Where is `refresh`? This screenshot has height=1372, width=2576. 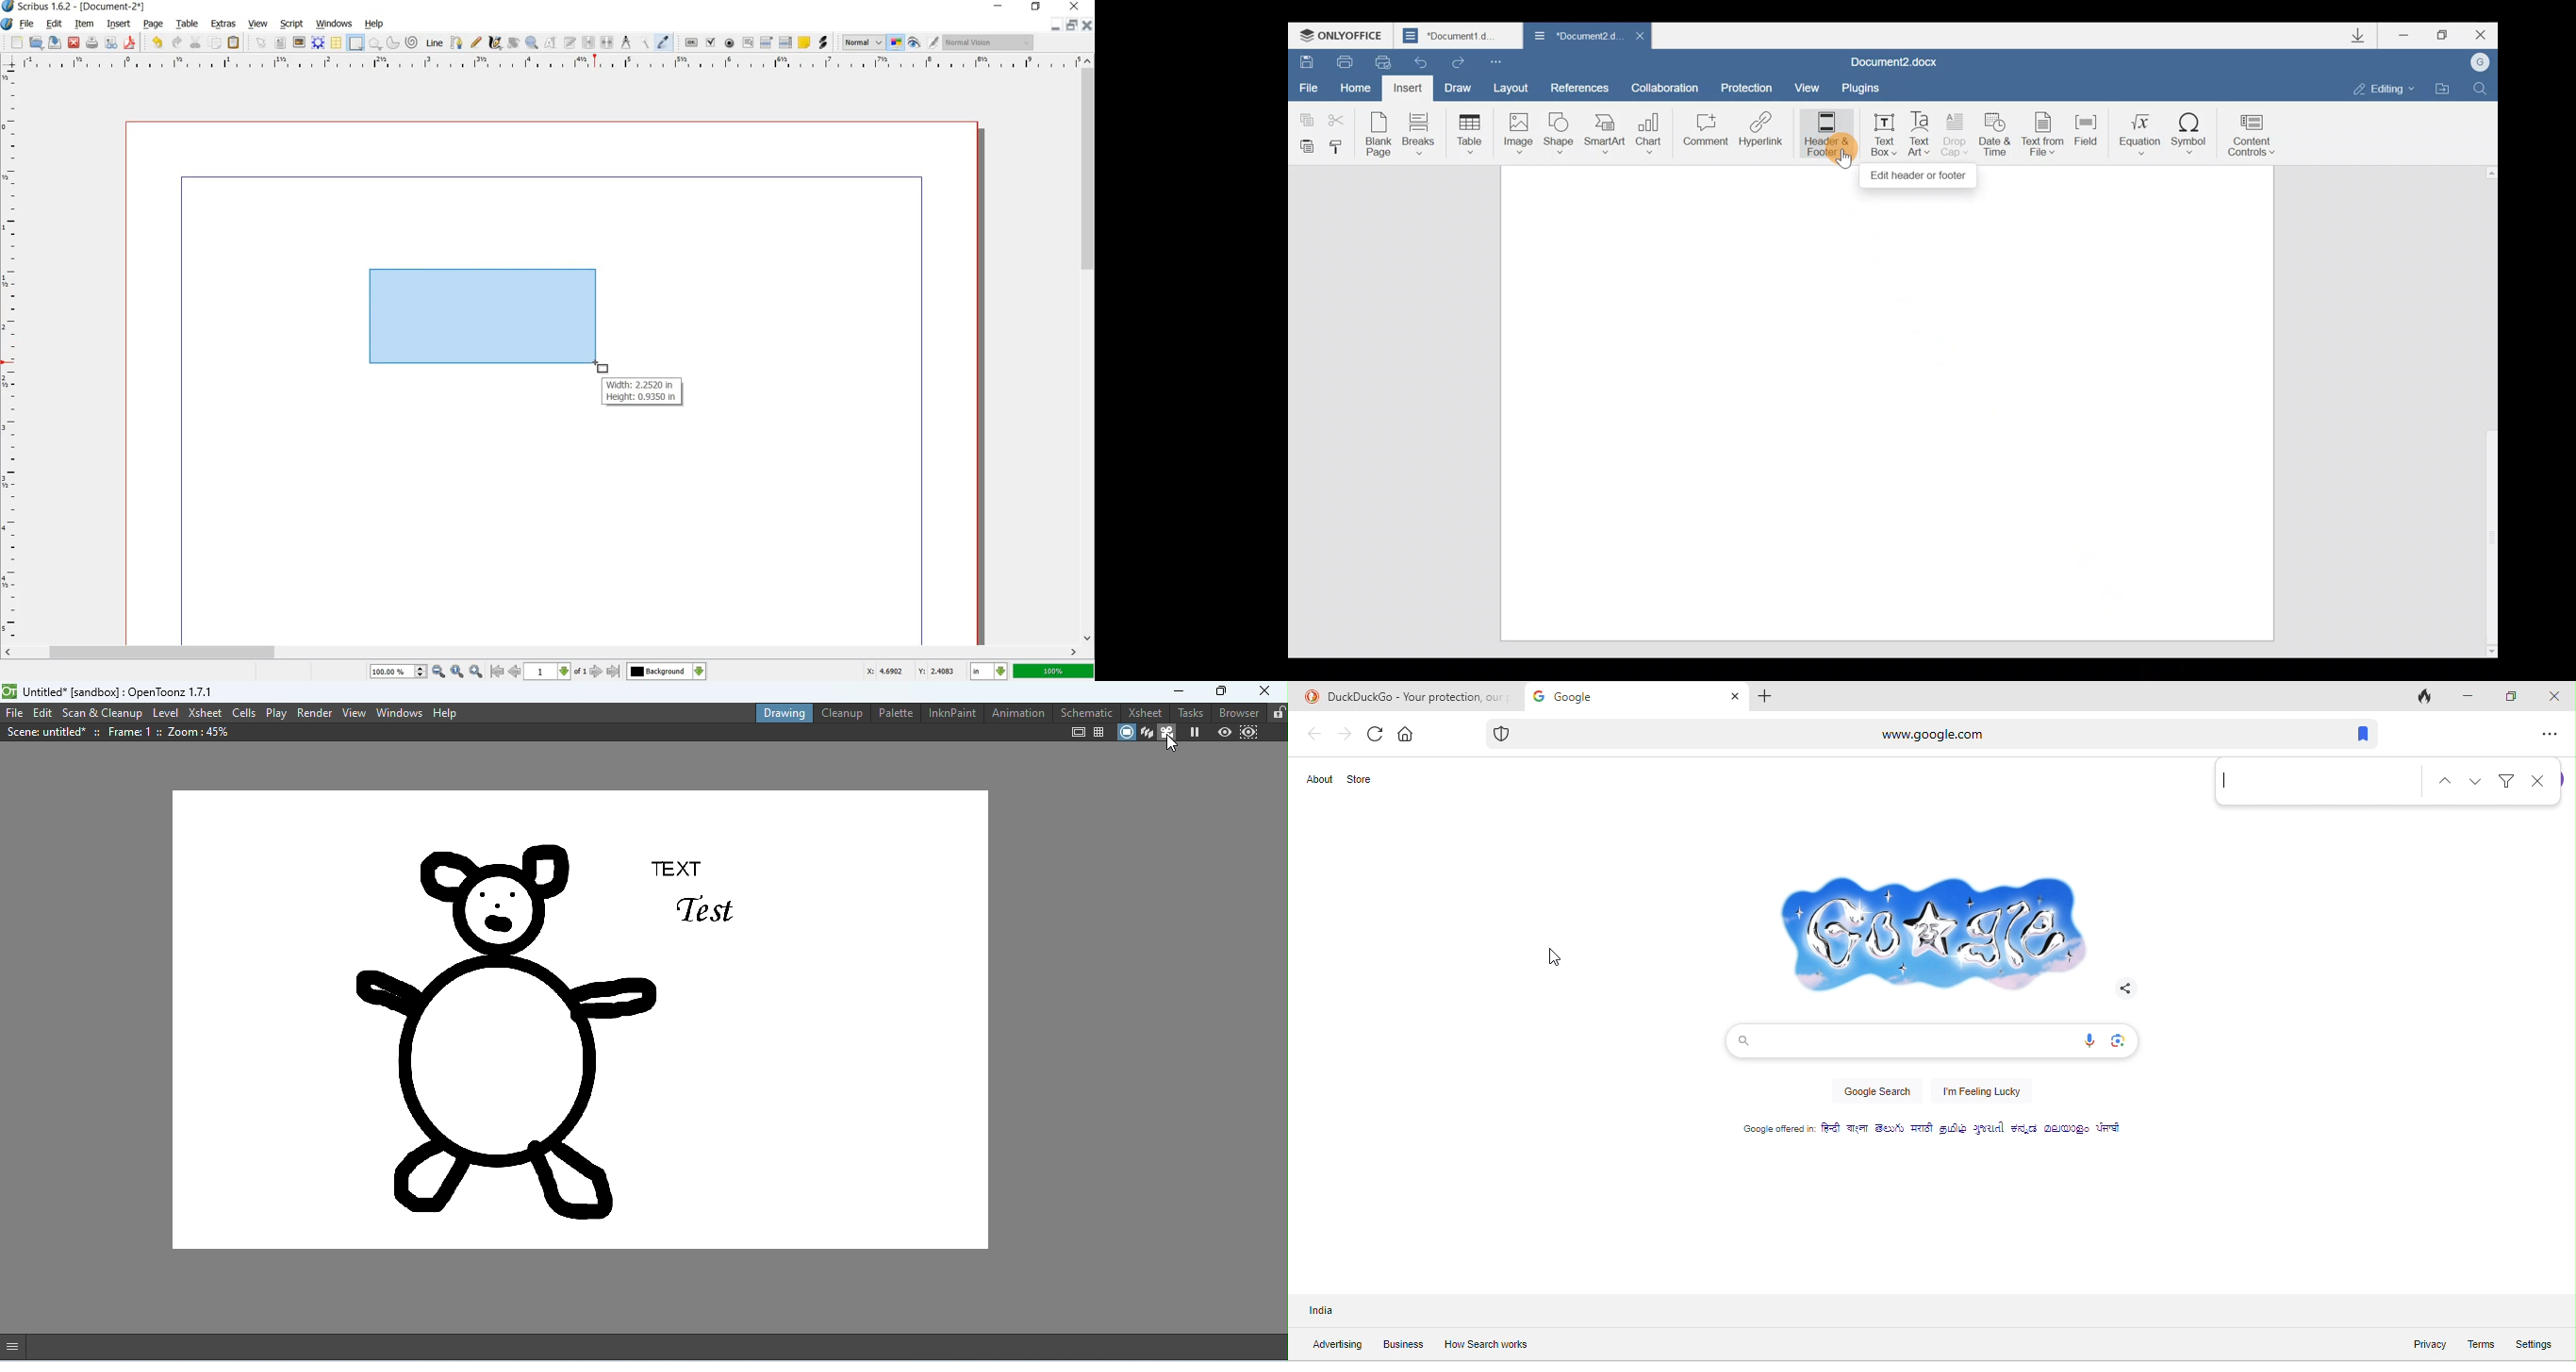 refresh is located at coordinates (1375, 735).